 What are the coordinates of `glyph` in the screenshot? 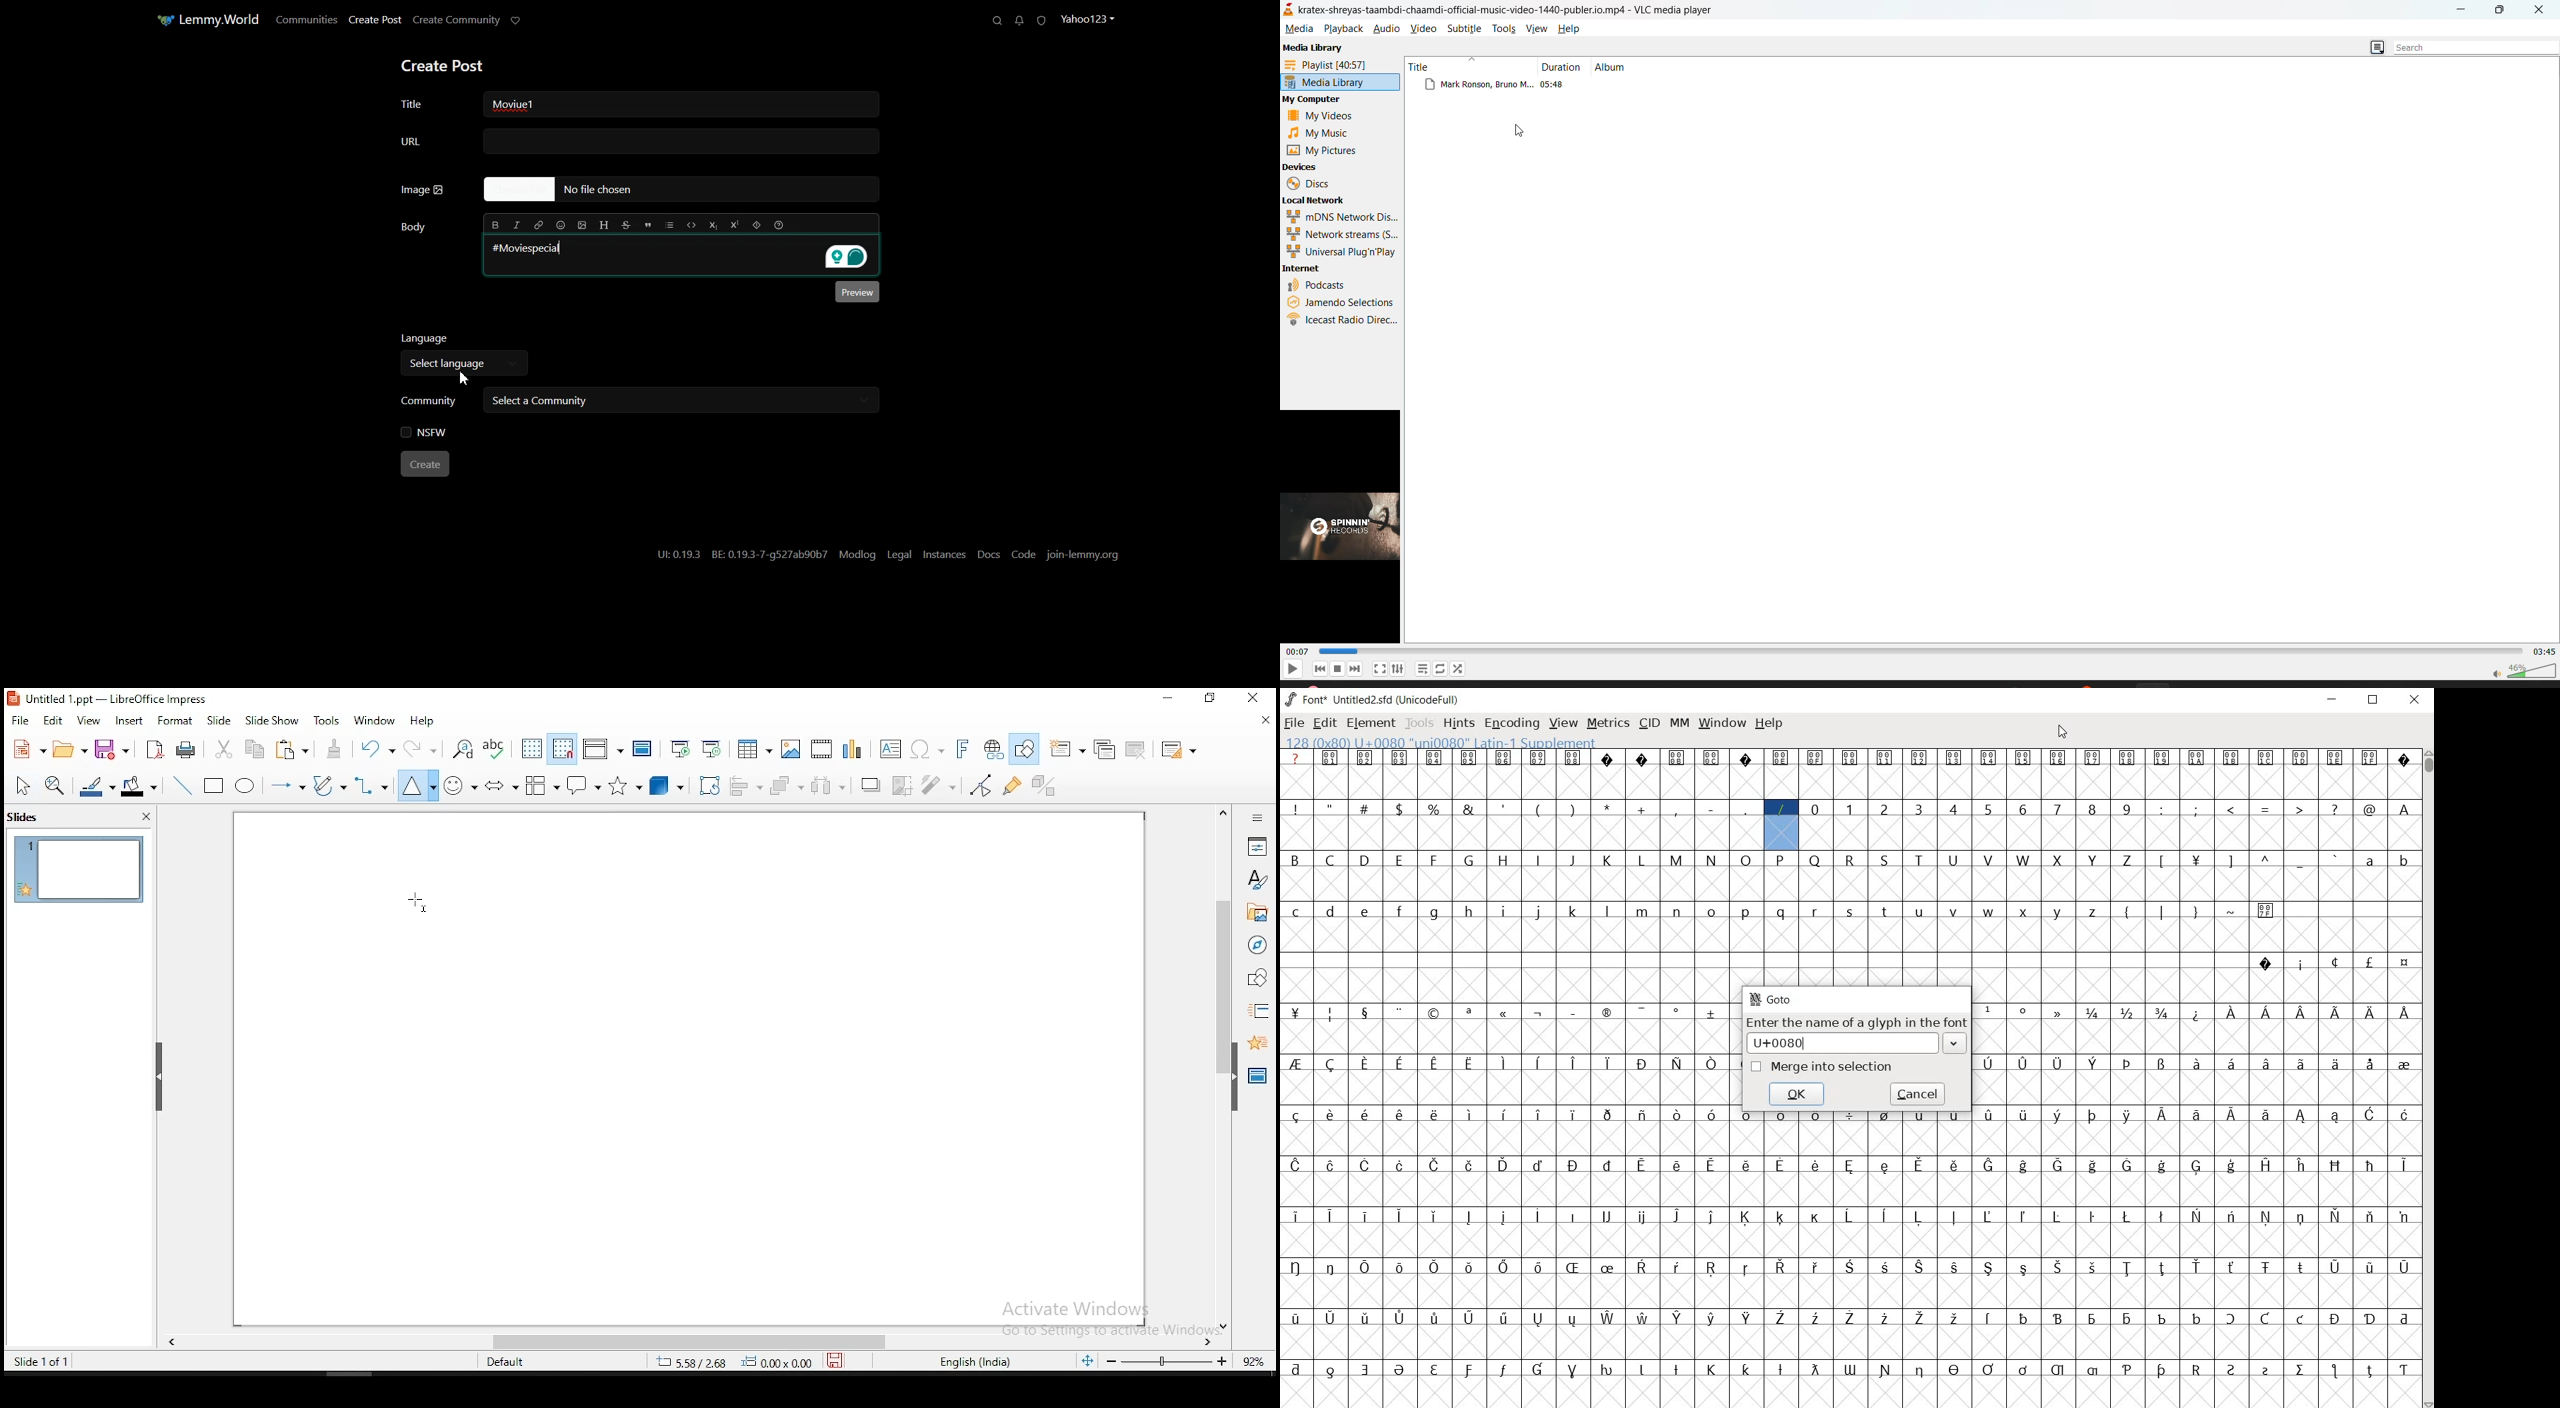 It's located at (1470, 1165).